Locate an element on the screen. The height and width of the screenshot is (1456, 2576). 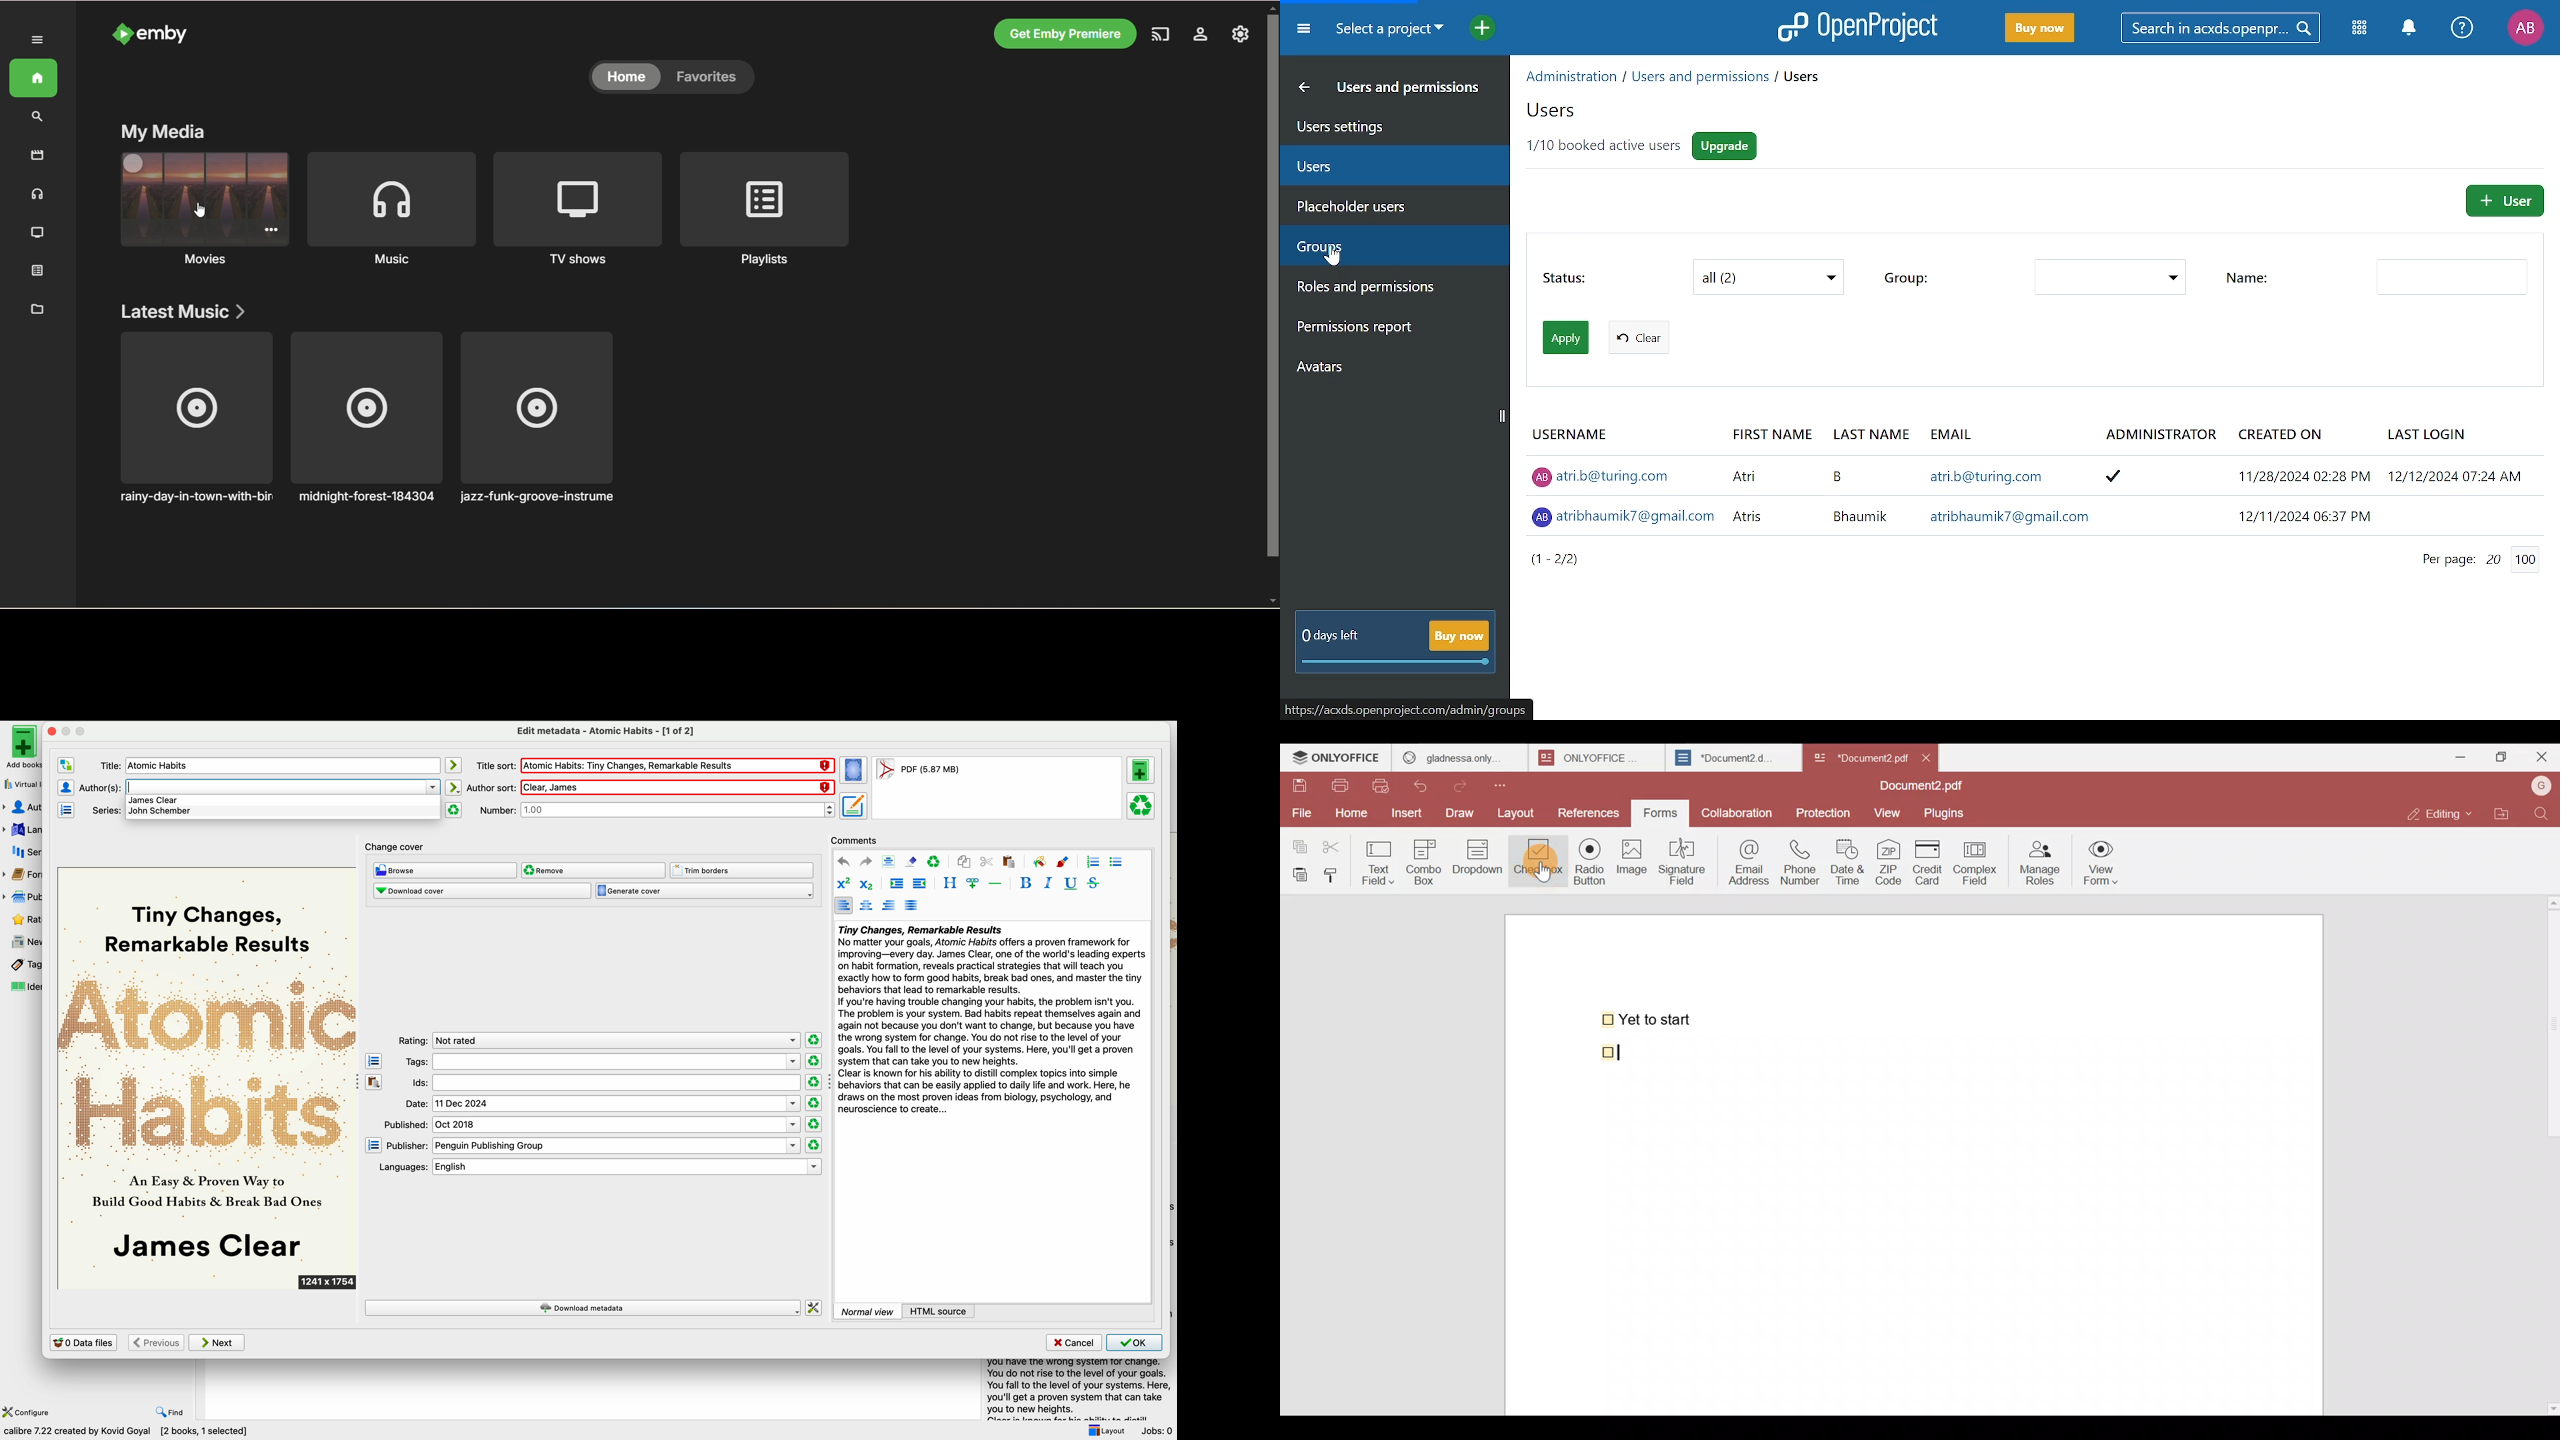
Copy is located at coordinates (1297, 843).